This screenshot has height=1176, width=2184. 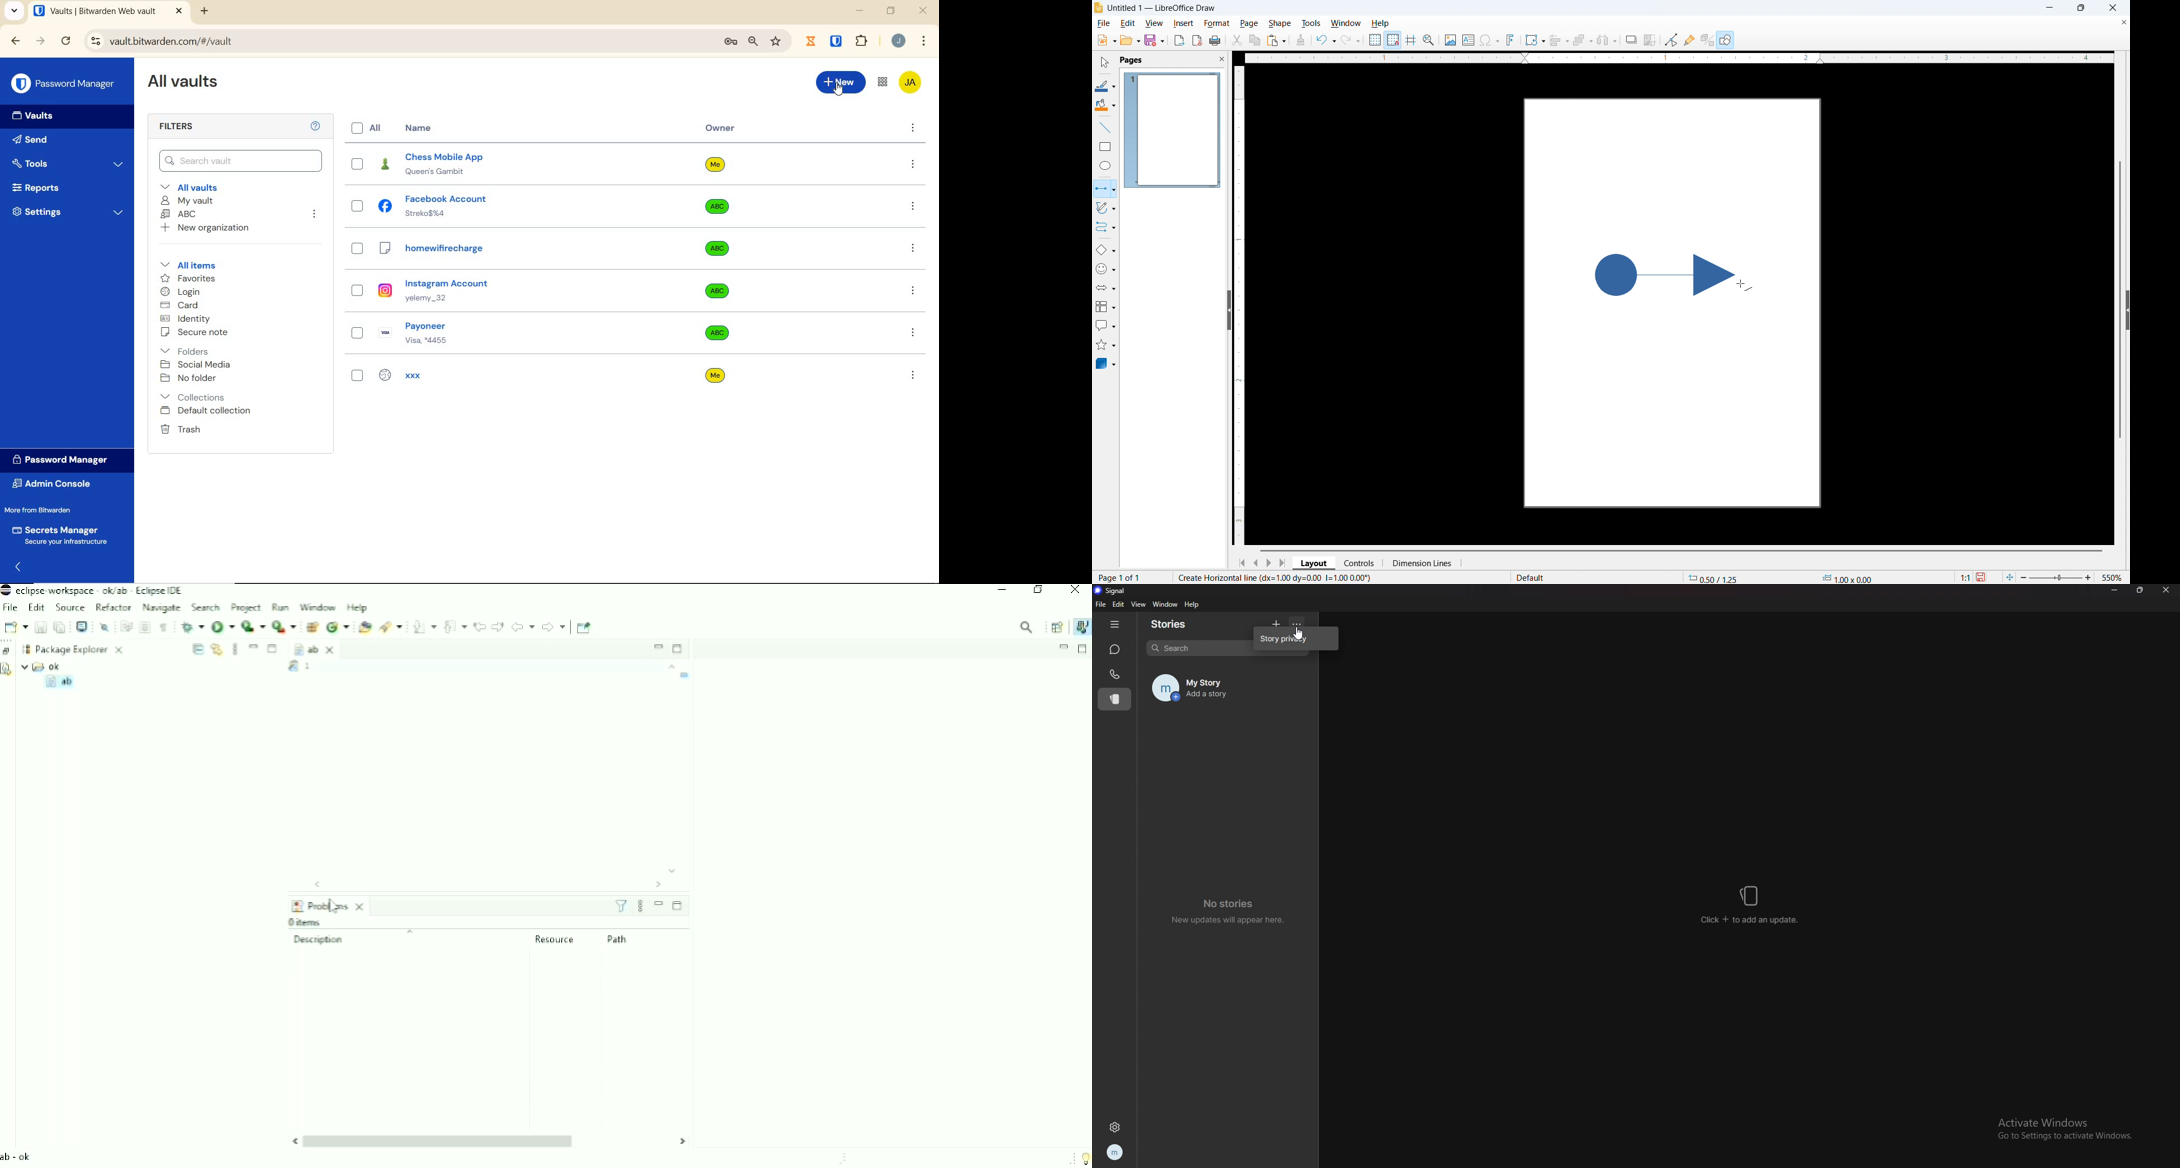 What do you see at coordinates (1272, 579) in the screenshot?
I see `Create horizontal line (dx=100 dy=0.00 I=0.00 0.00))` at bounding box center [1272, 579].